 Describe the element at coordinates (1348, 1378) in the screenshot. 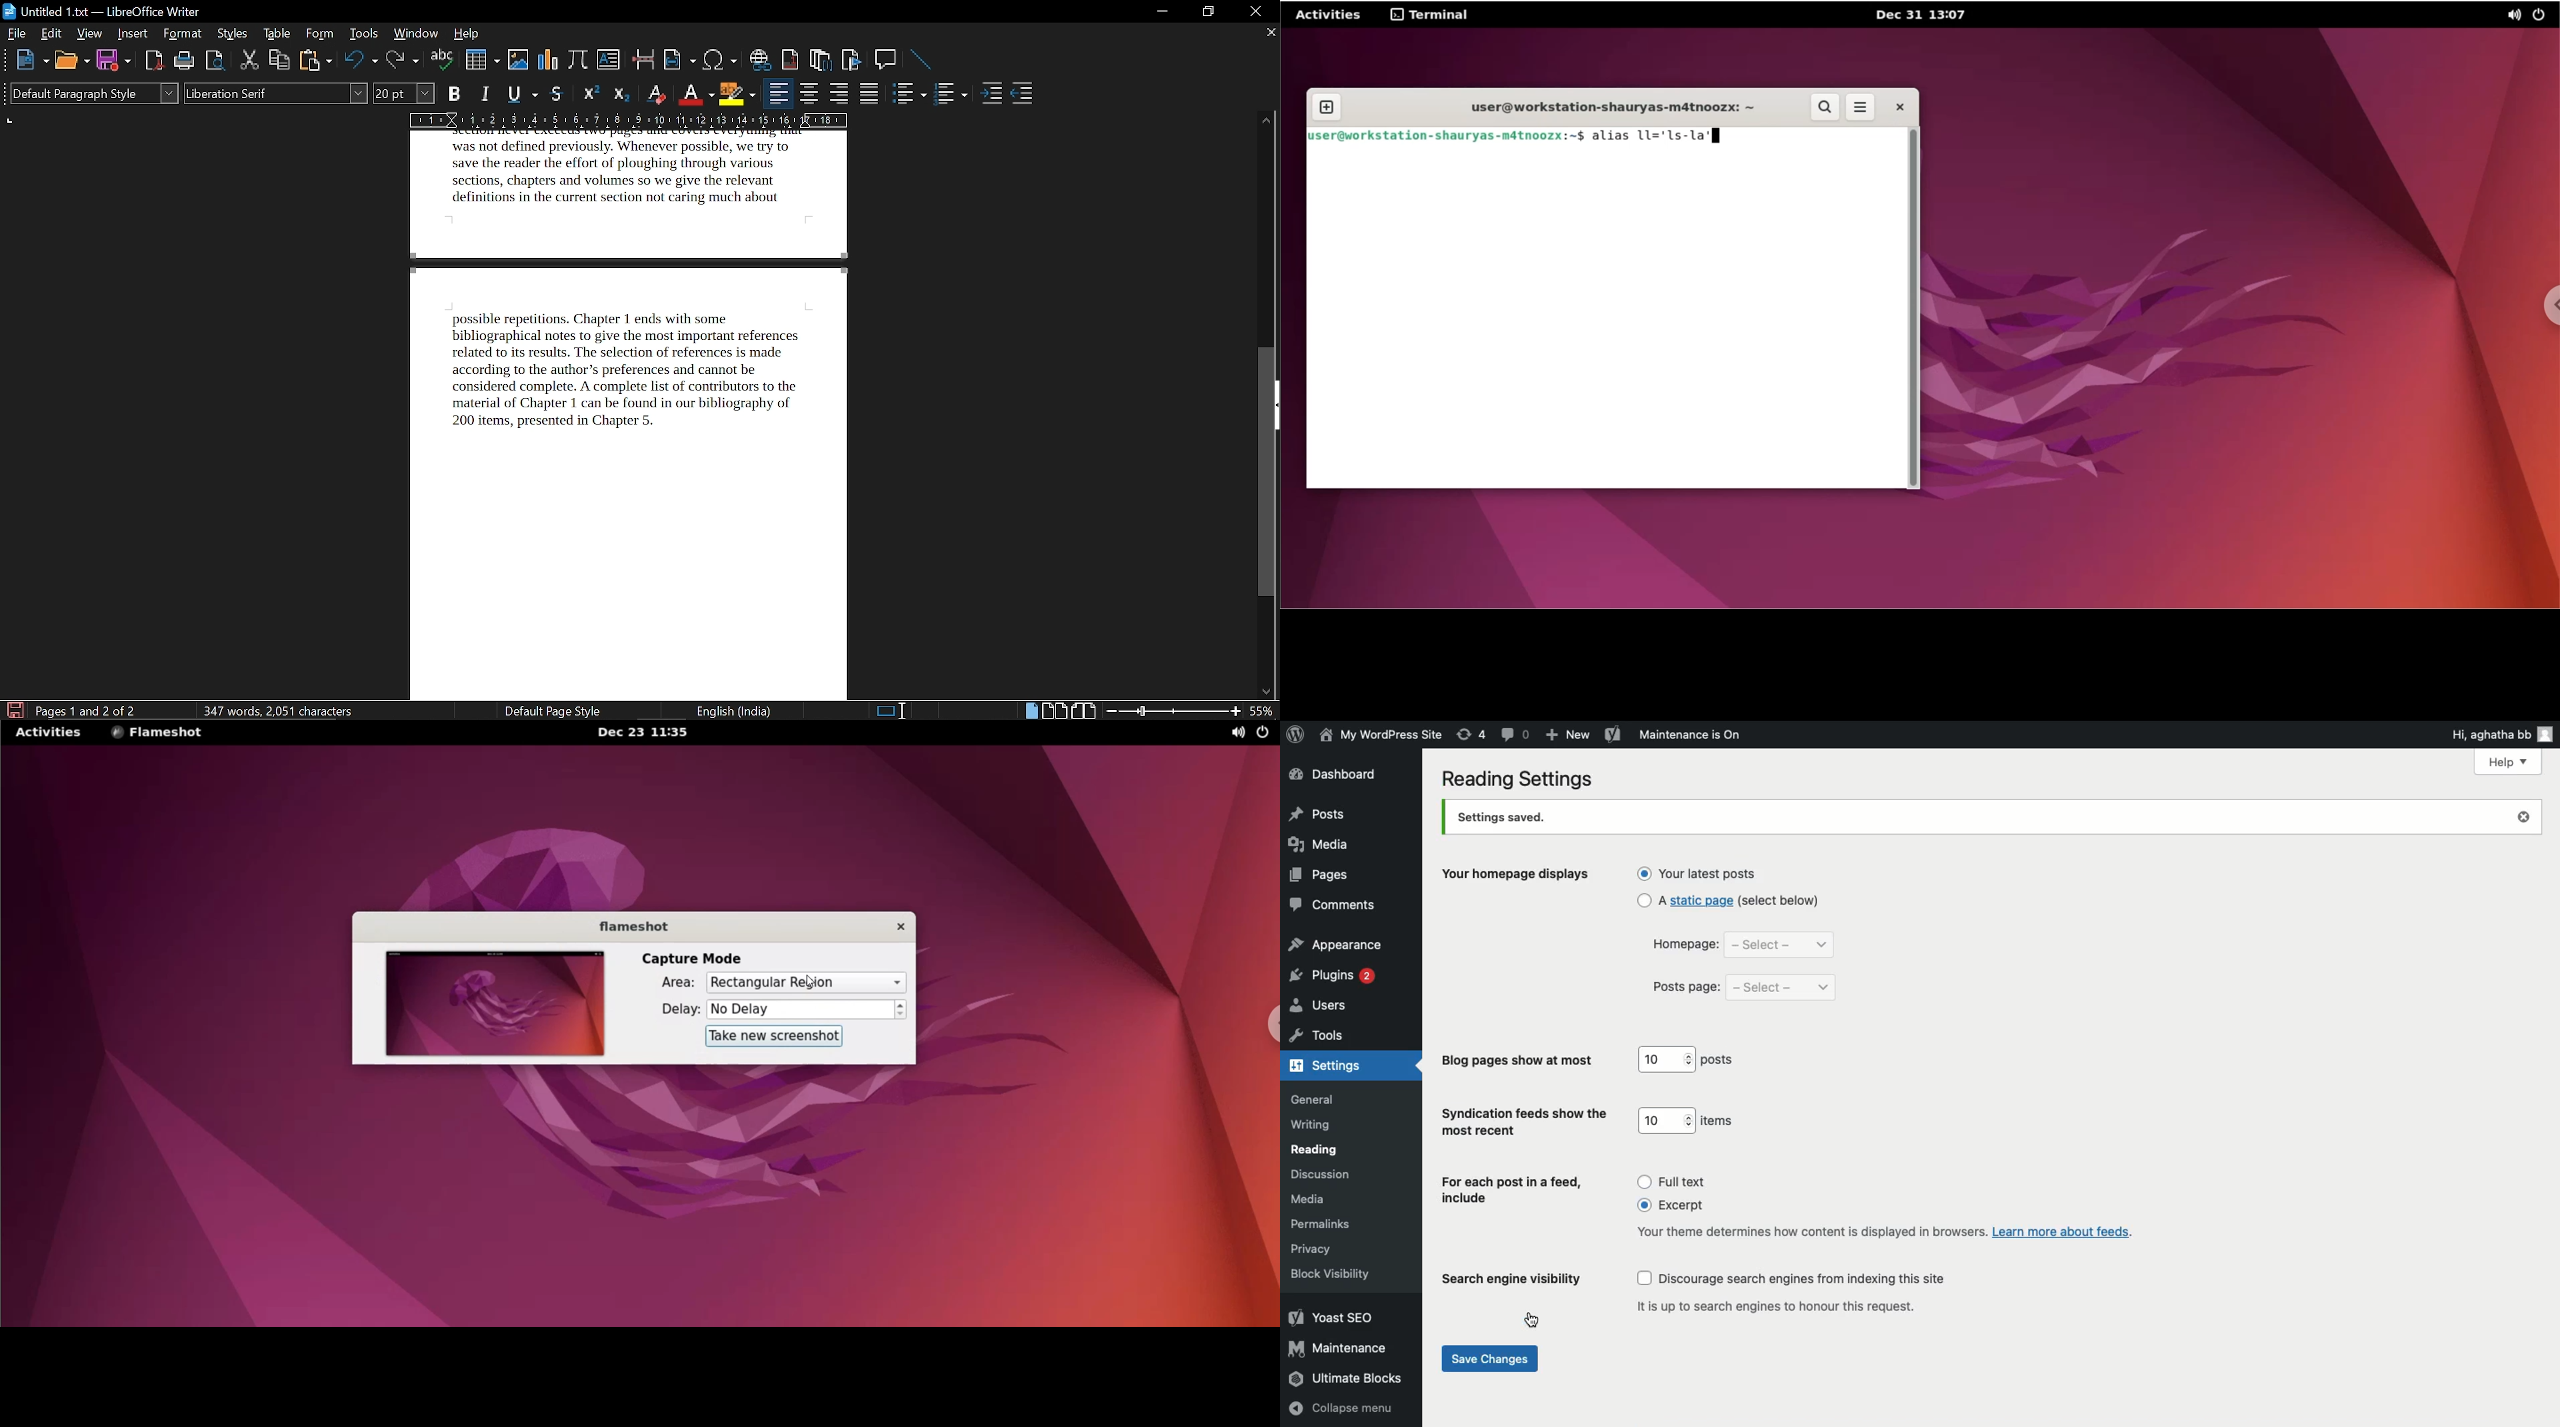

I see `ultimate blocks` at that location.